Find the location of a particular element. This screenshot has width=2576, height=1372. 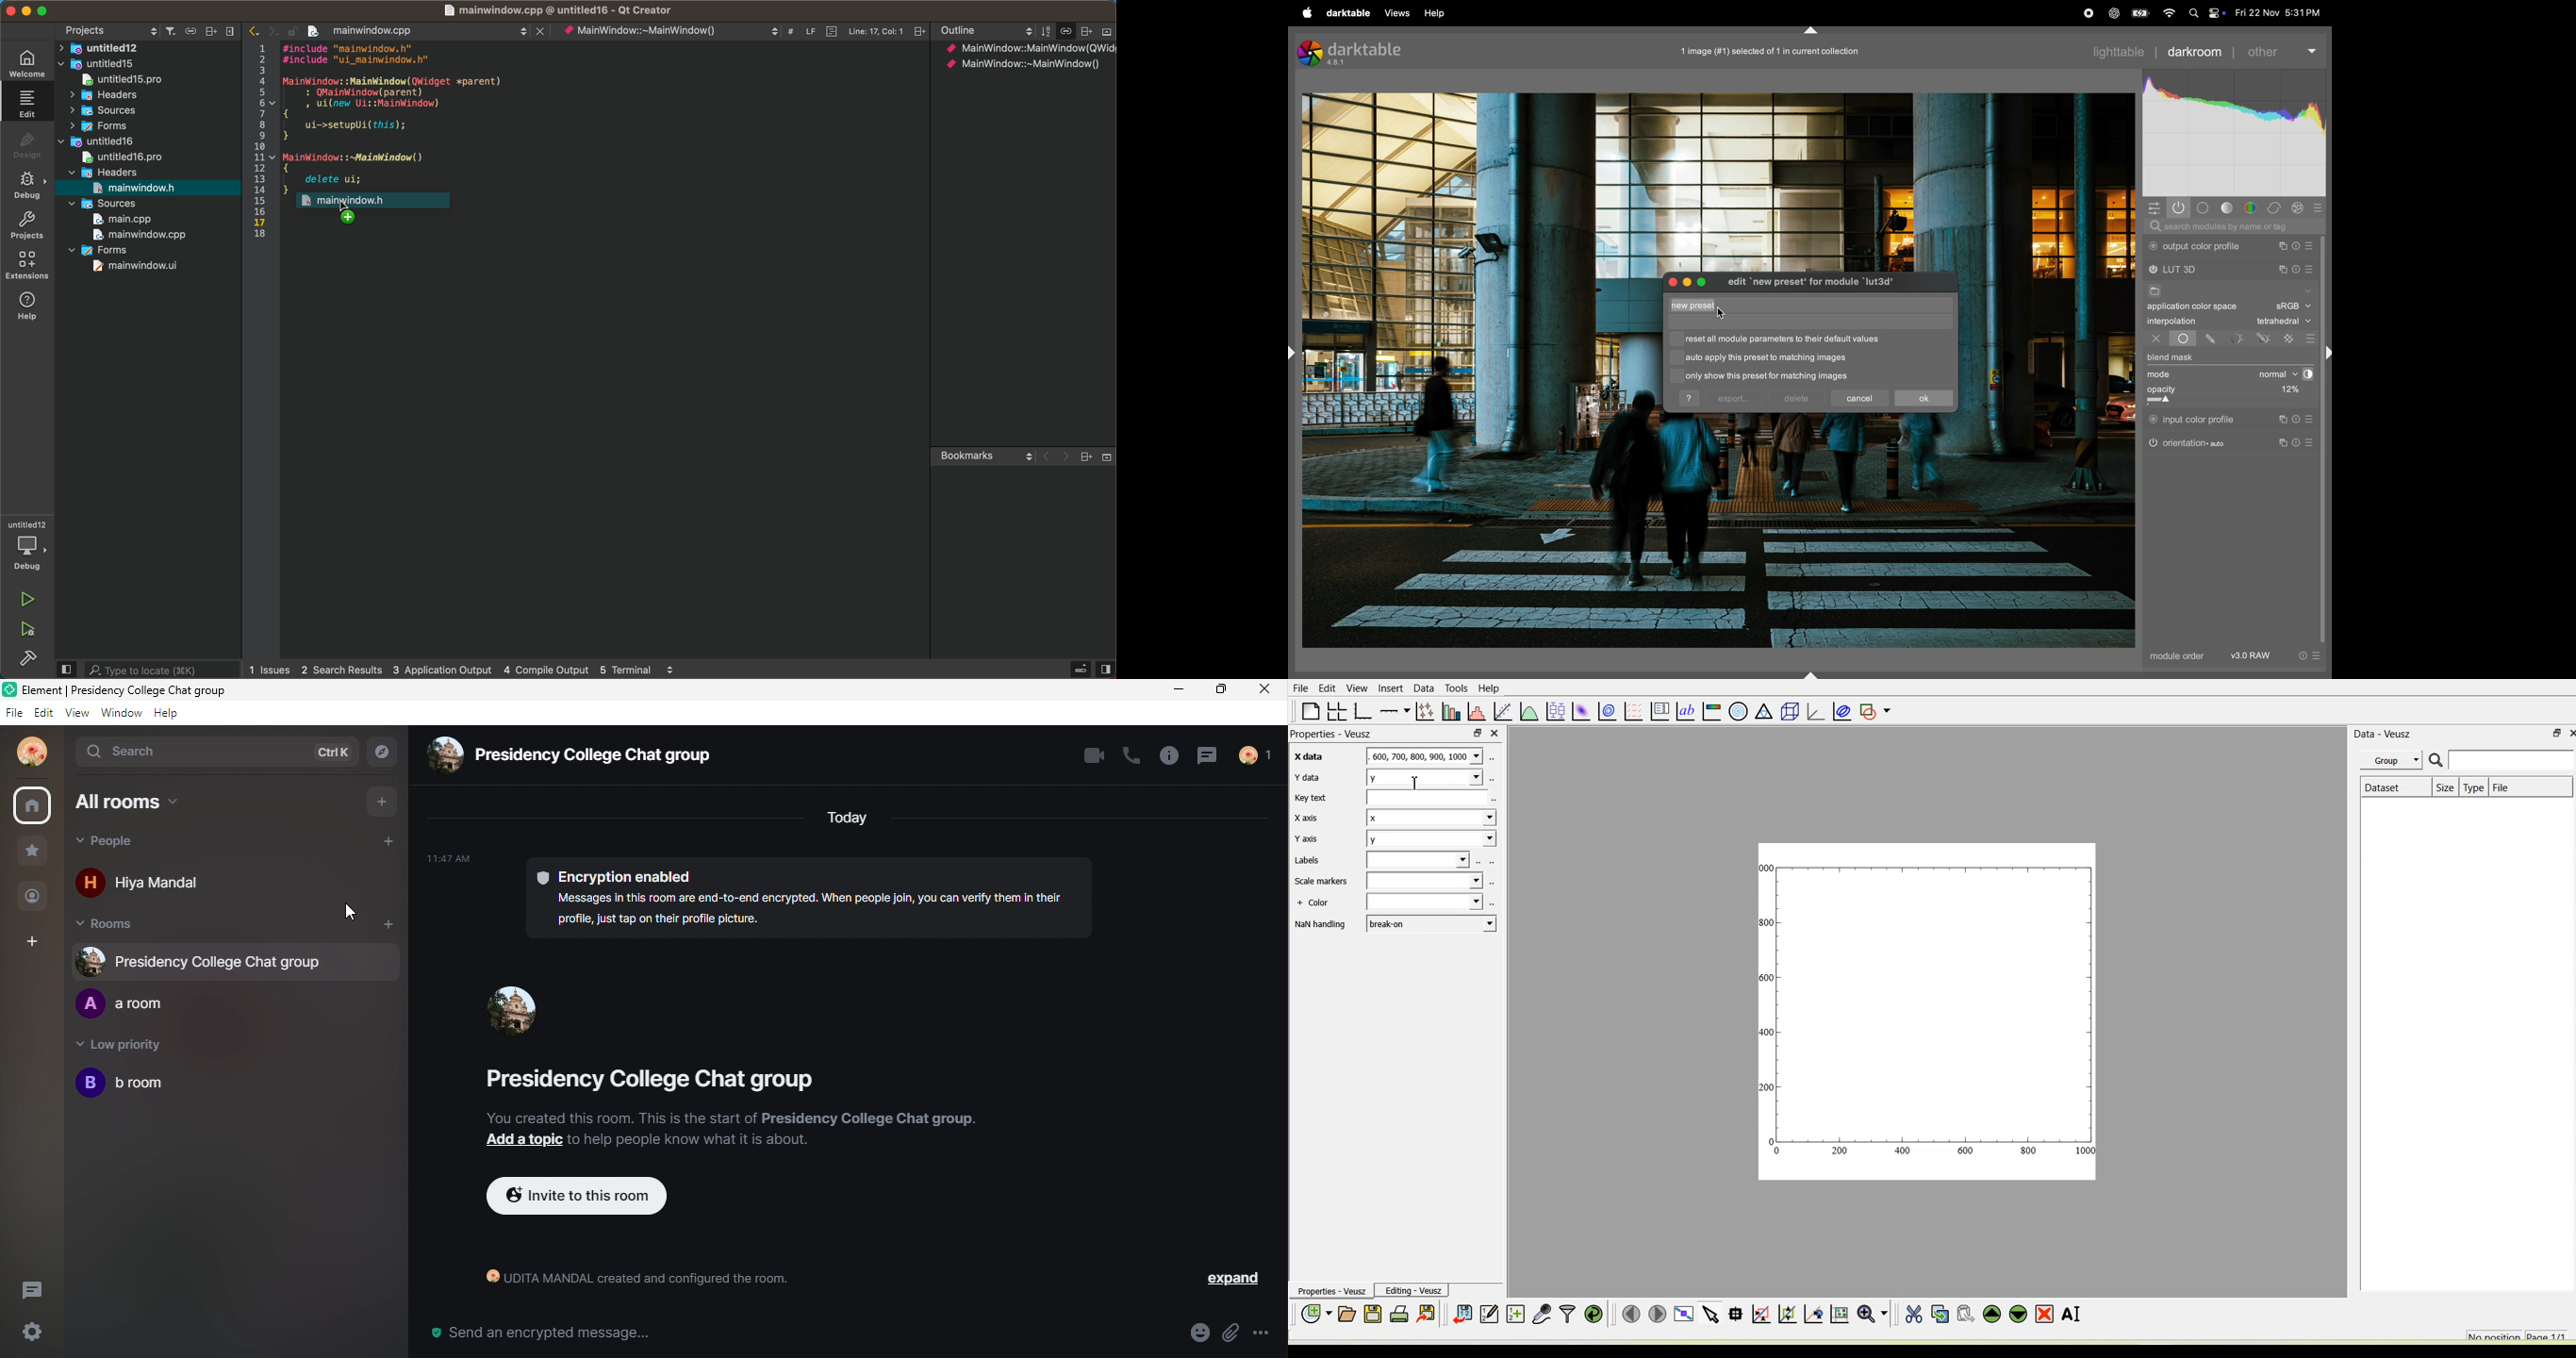

to help people know what it is about. is located at coordinates (691, 1139).